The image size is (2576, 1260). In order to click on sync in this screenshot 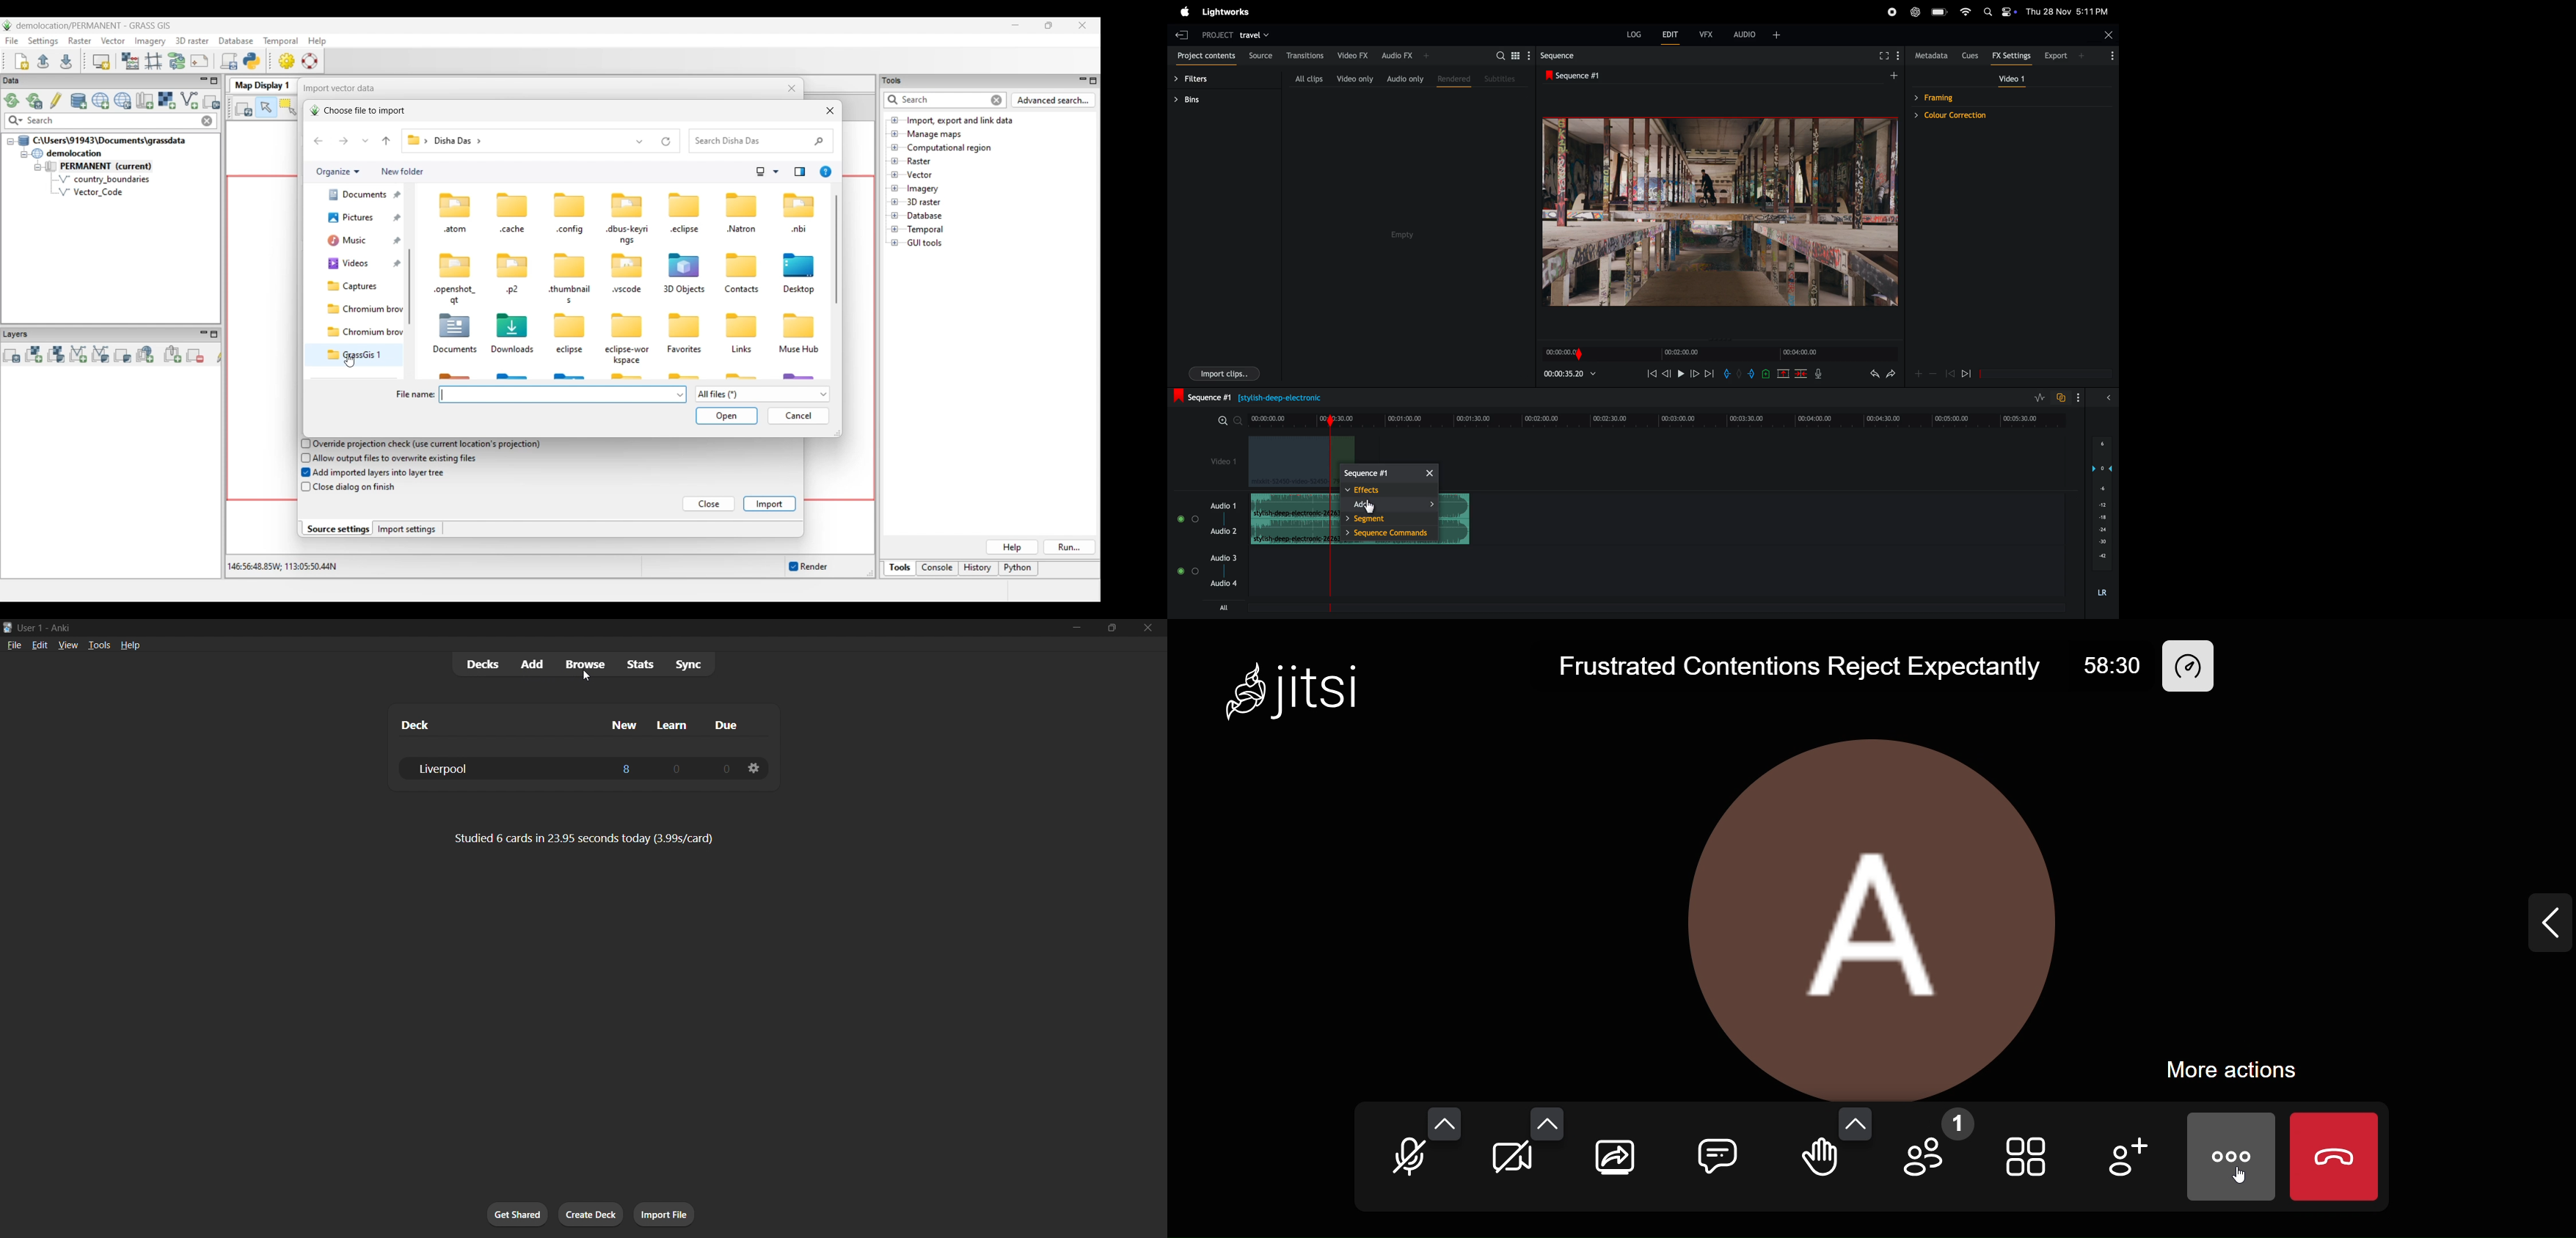, I will do `click(691, 667)`.